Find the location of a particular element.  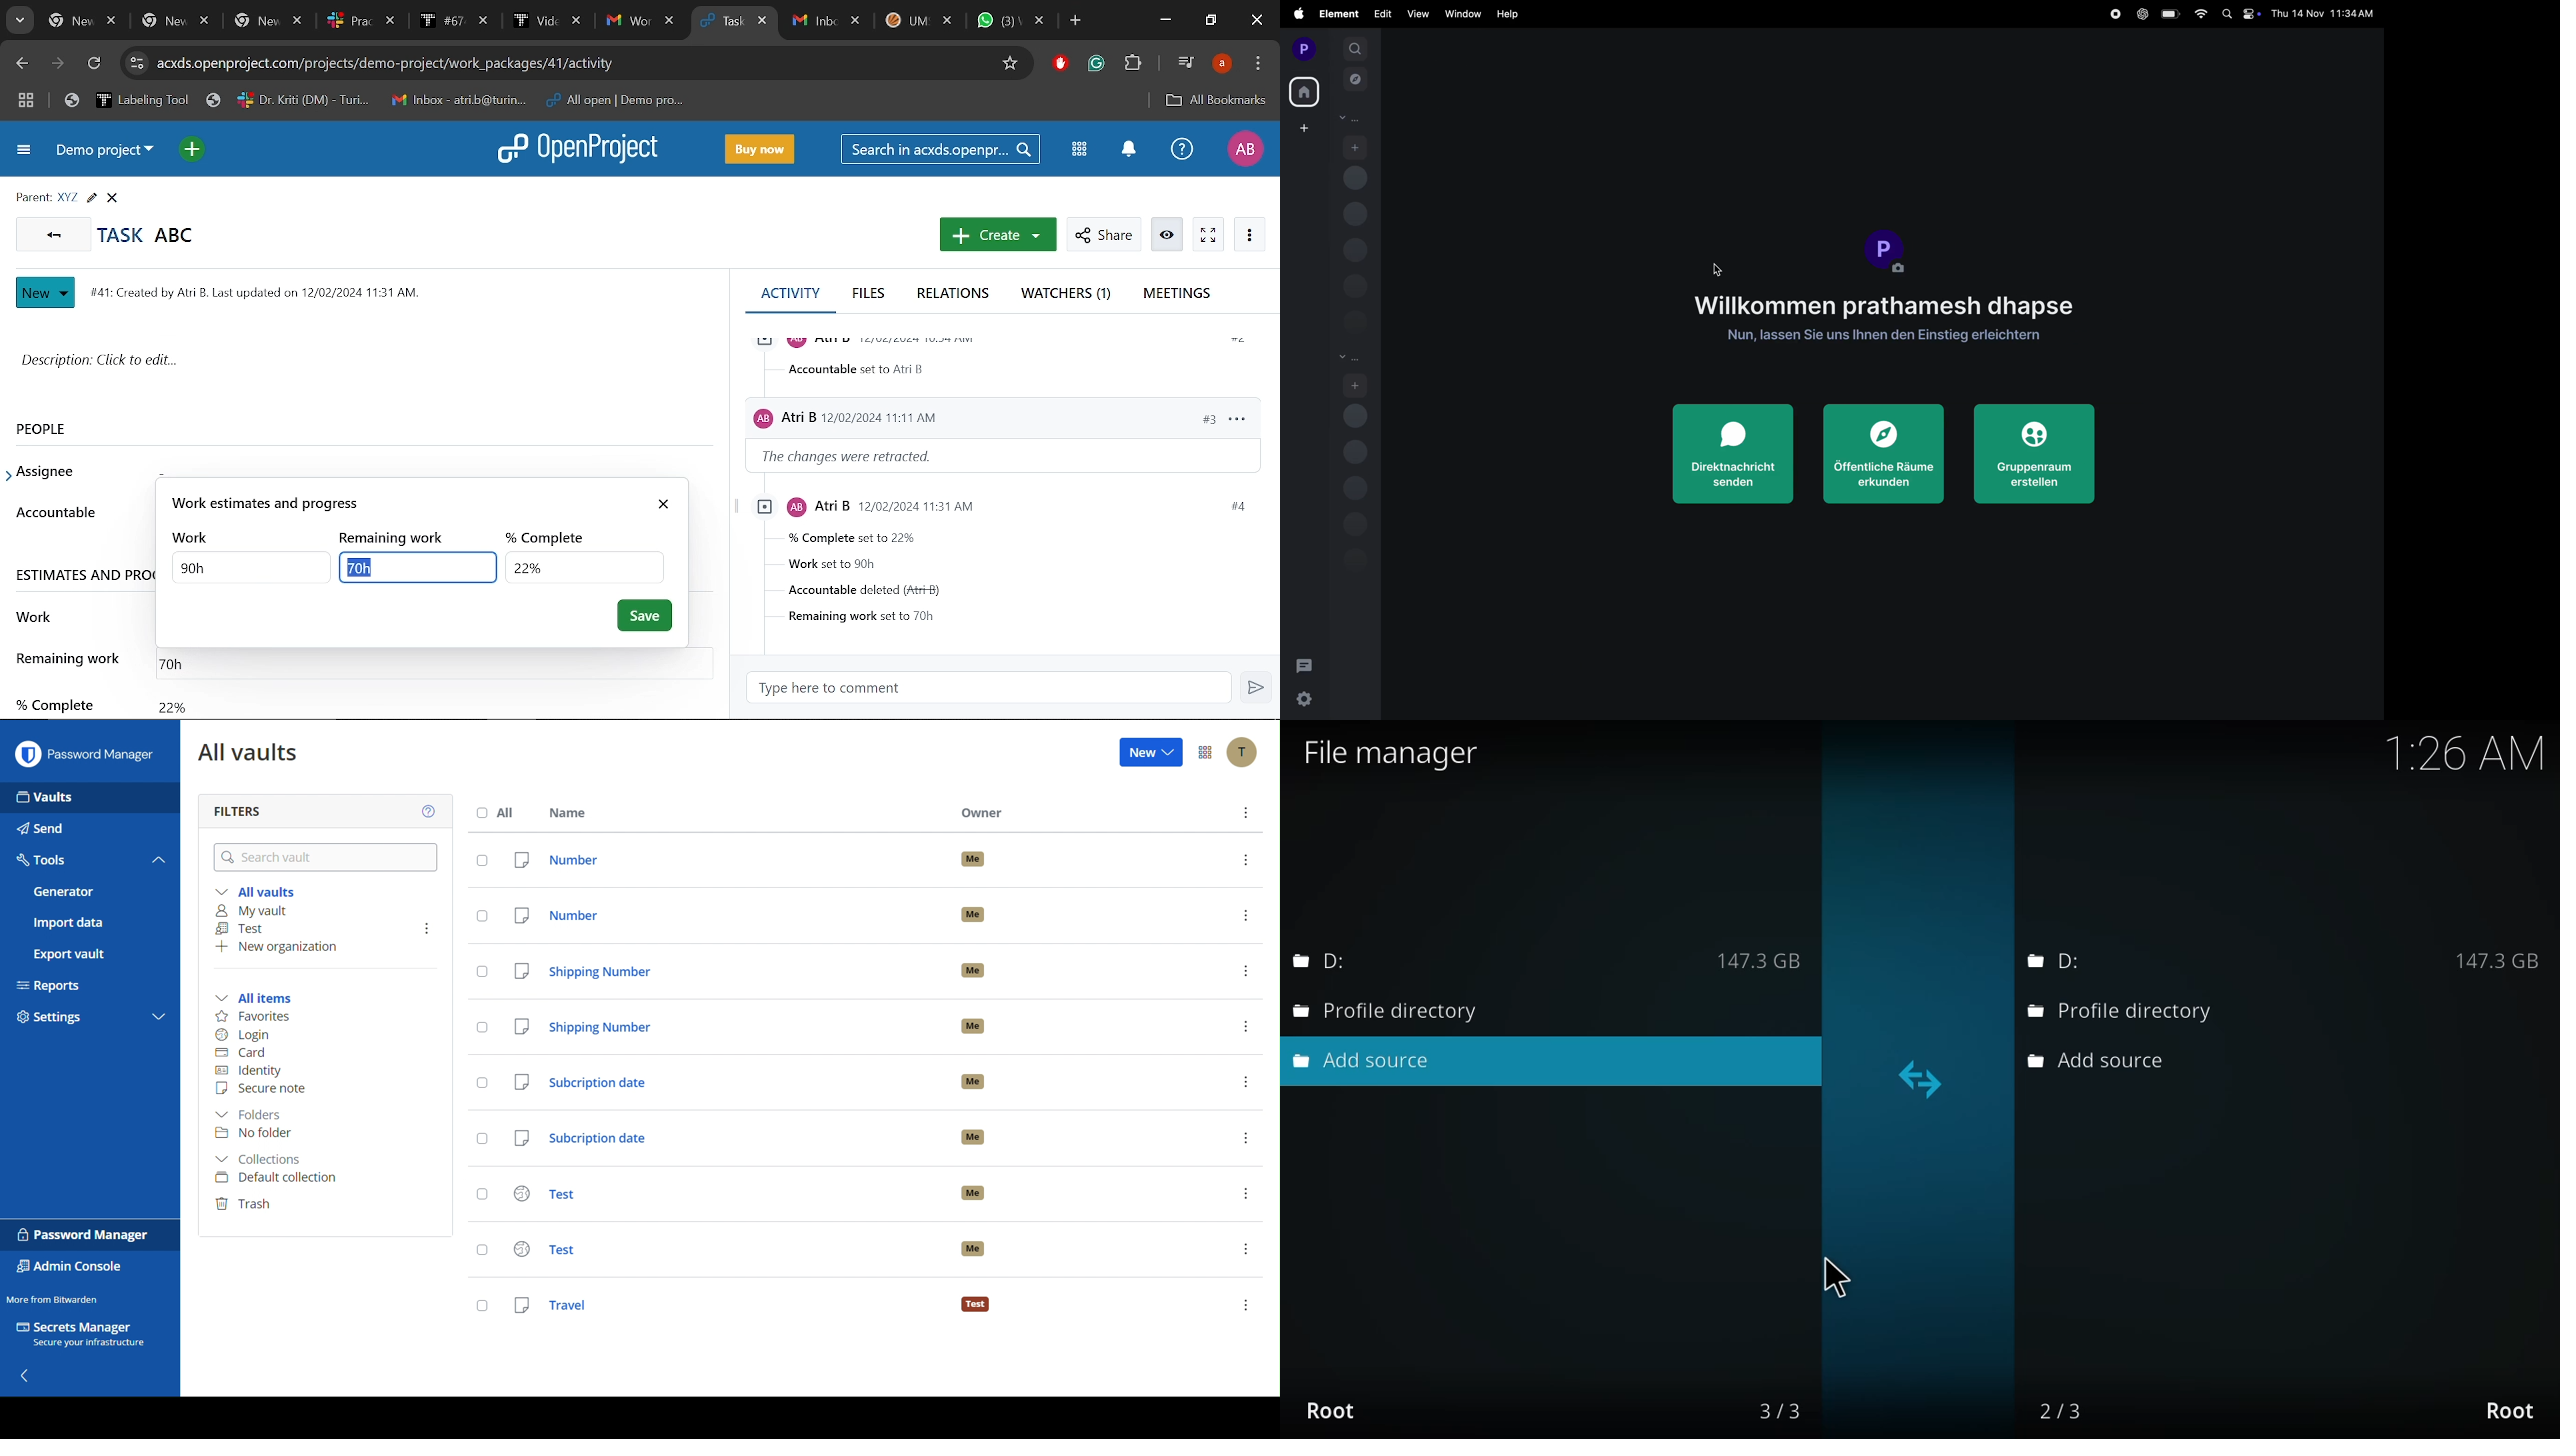

expand is located at coordinates (1329, 49).